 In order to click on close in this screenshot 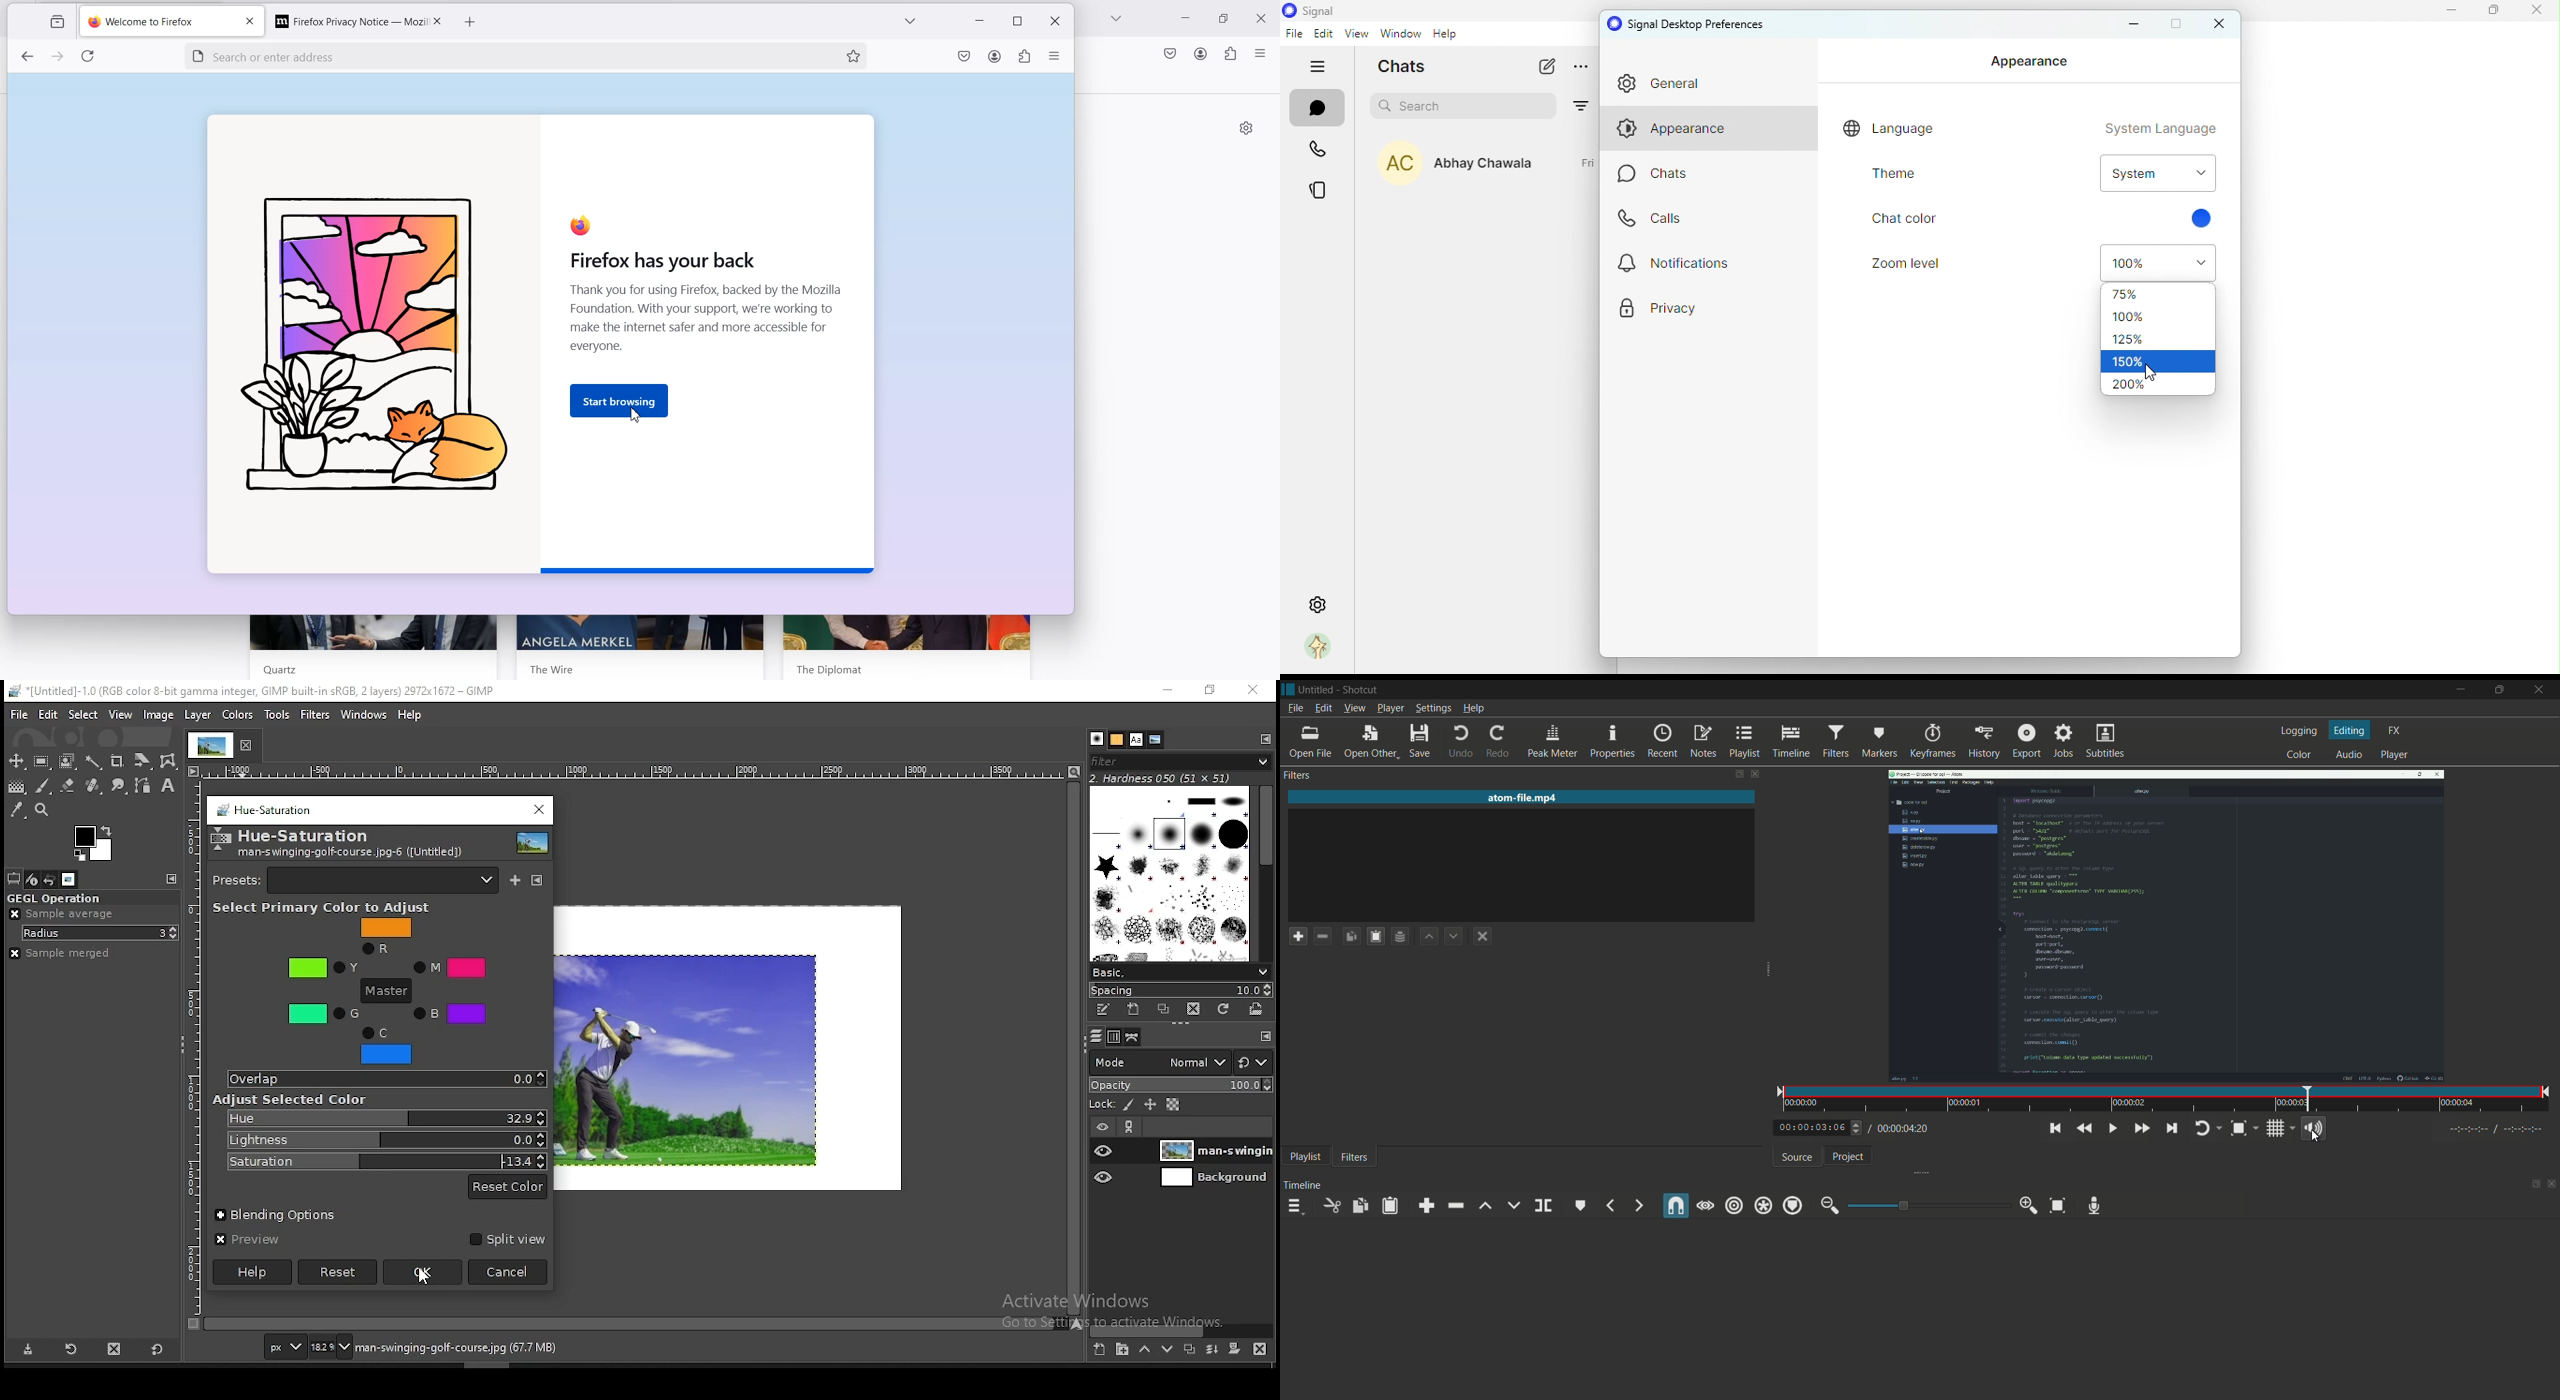, I will do `click(2540, 13)`.